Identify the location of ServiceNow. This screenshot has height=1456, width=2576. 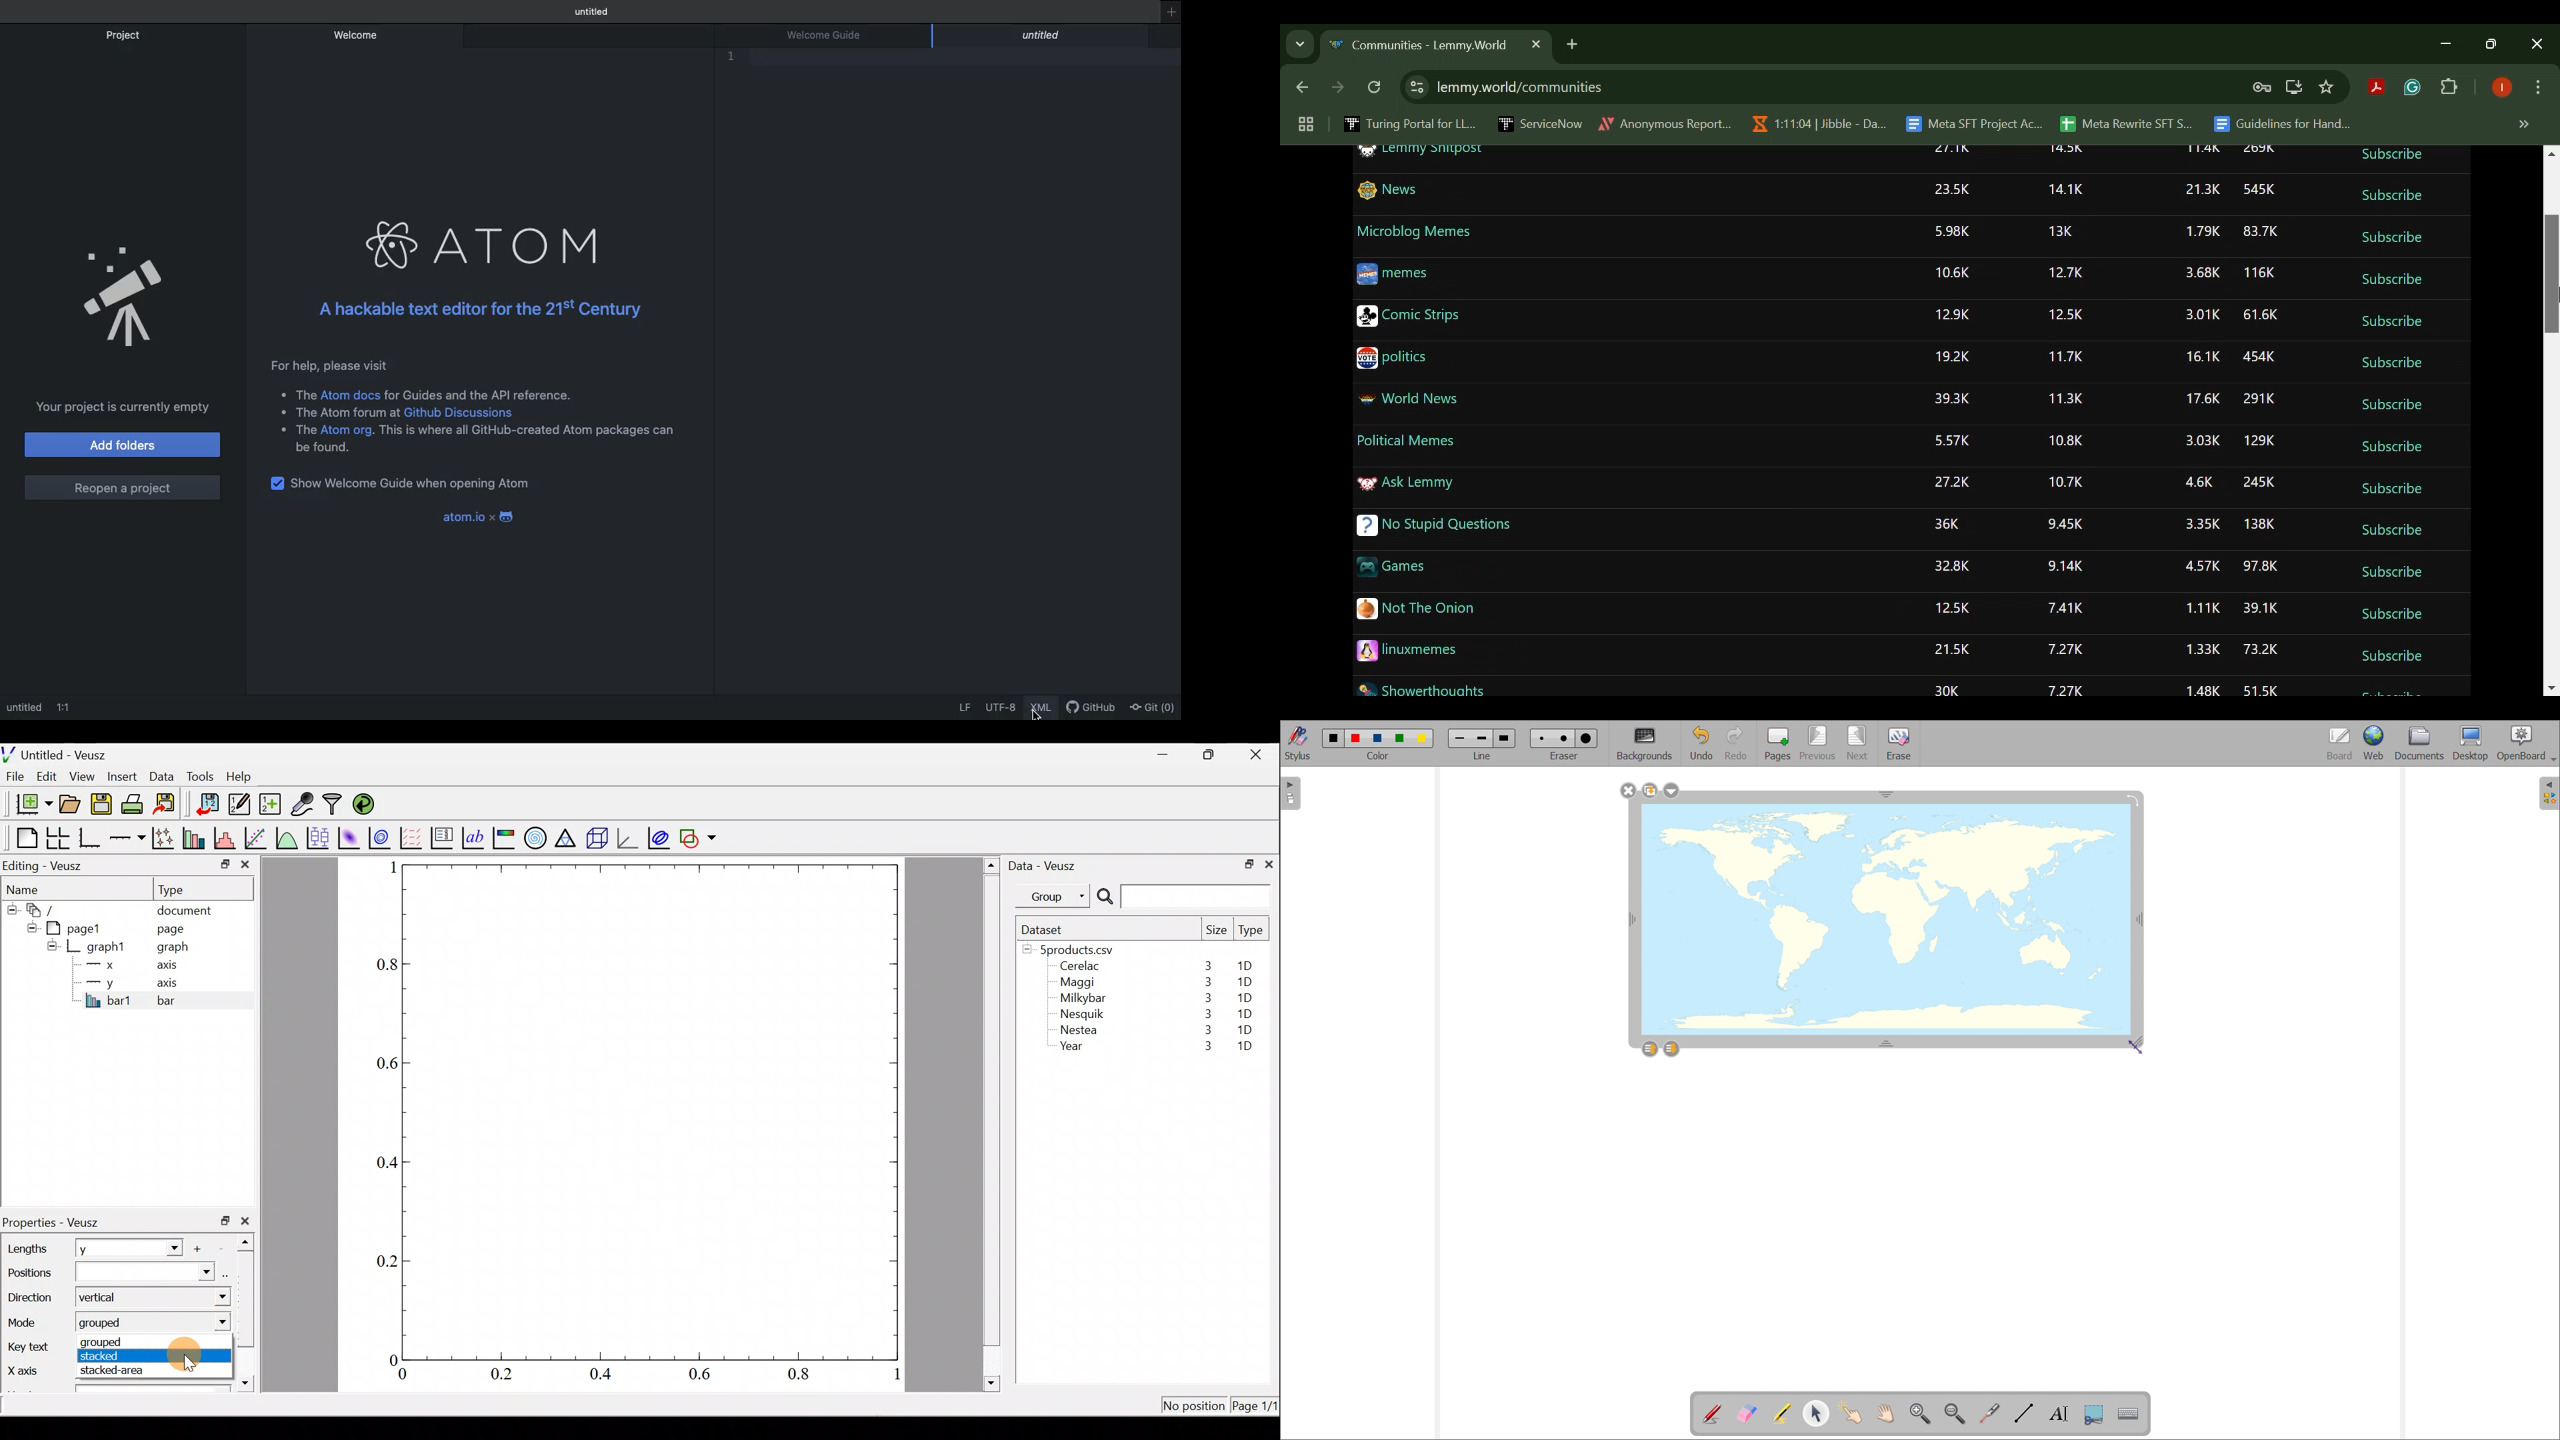
(1541, 123).